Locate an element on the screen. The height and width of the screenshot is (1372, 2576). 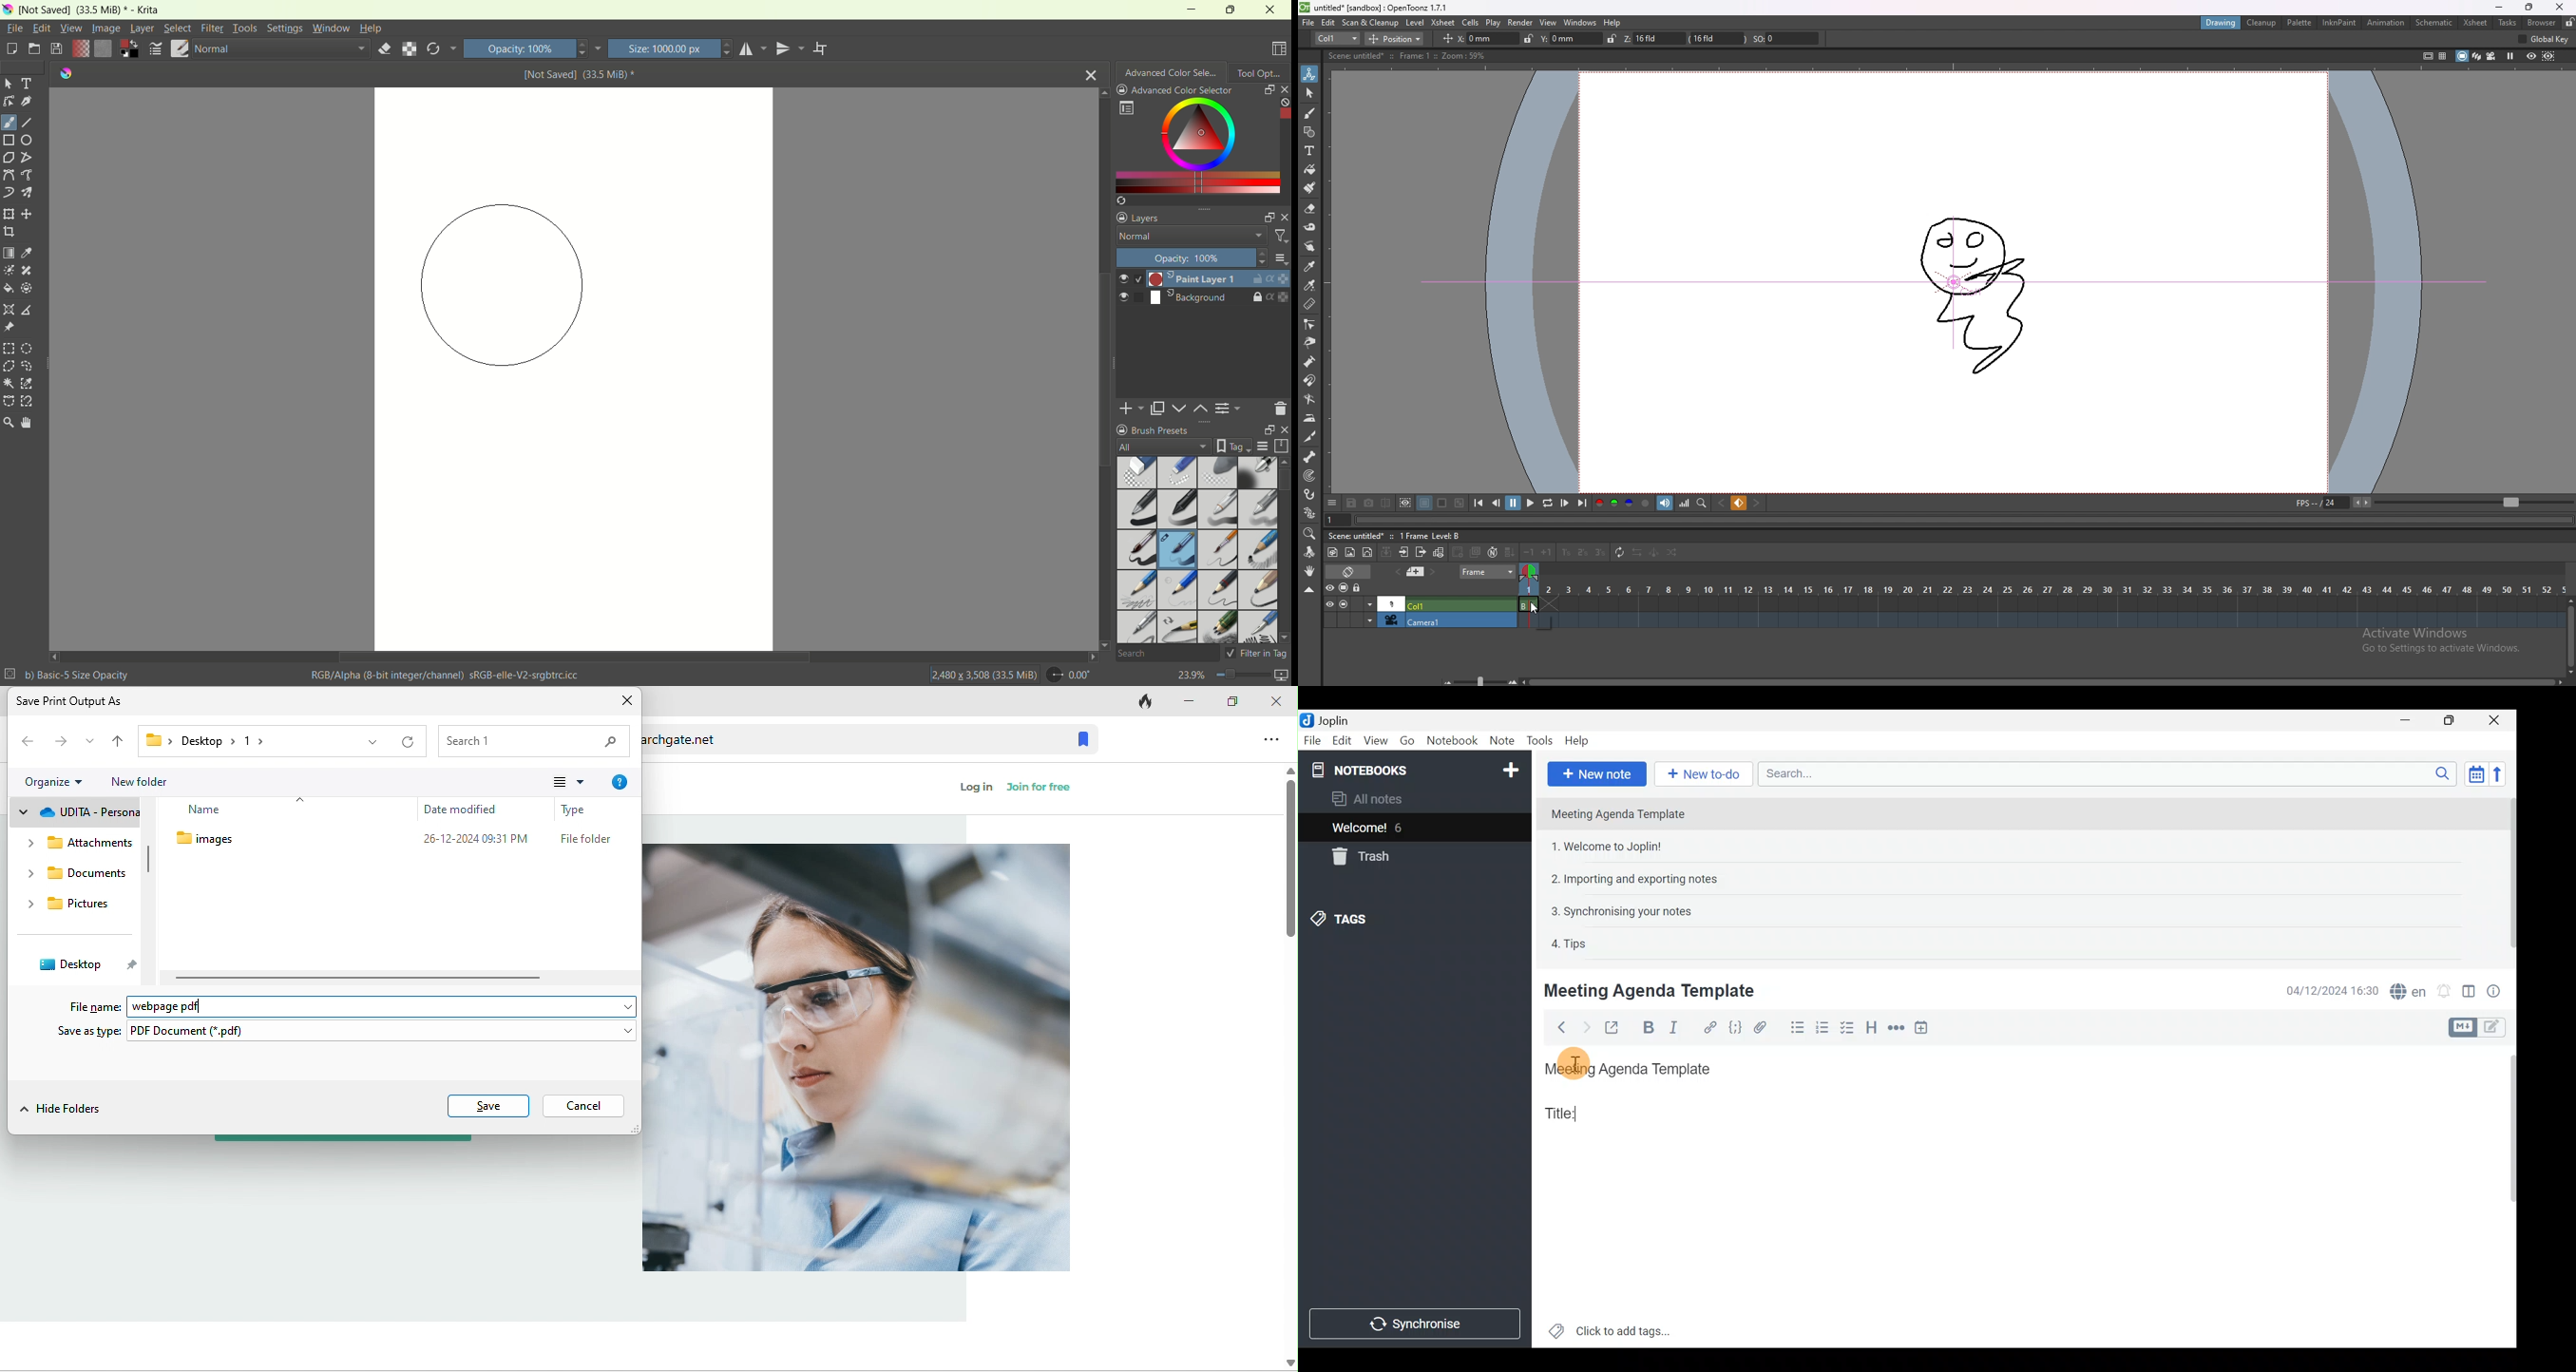
cursor is located at coordinates (1534, 607).